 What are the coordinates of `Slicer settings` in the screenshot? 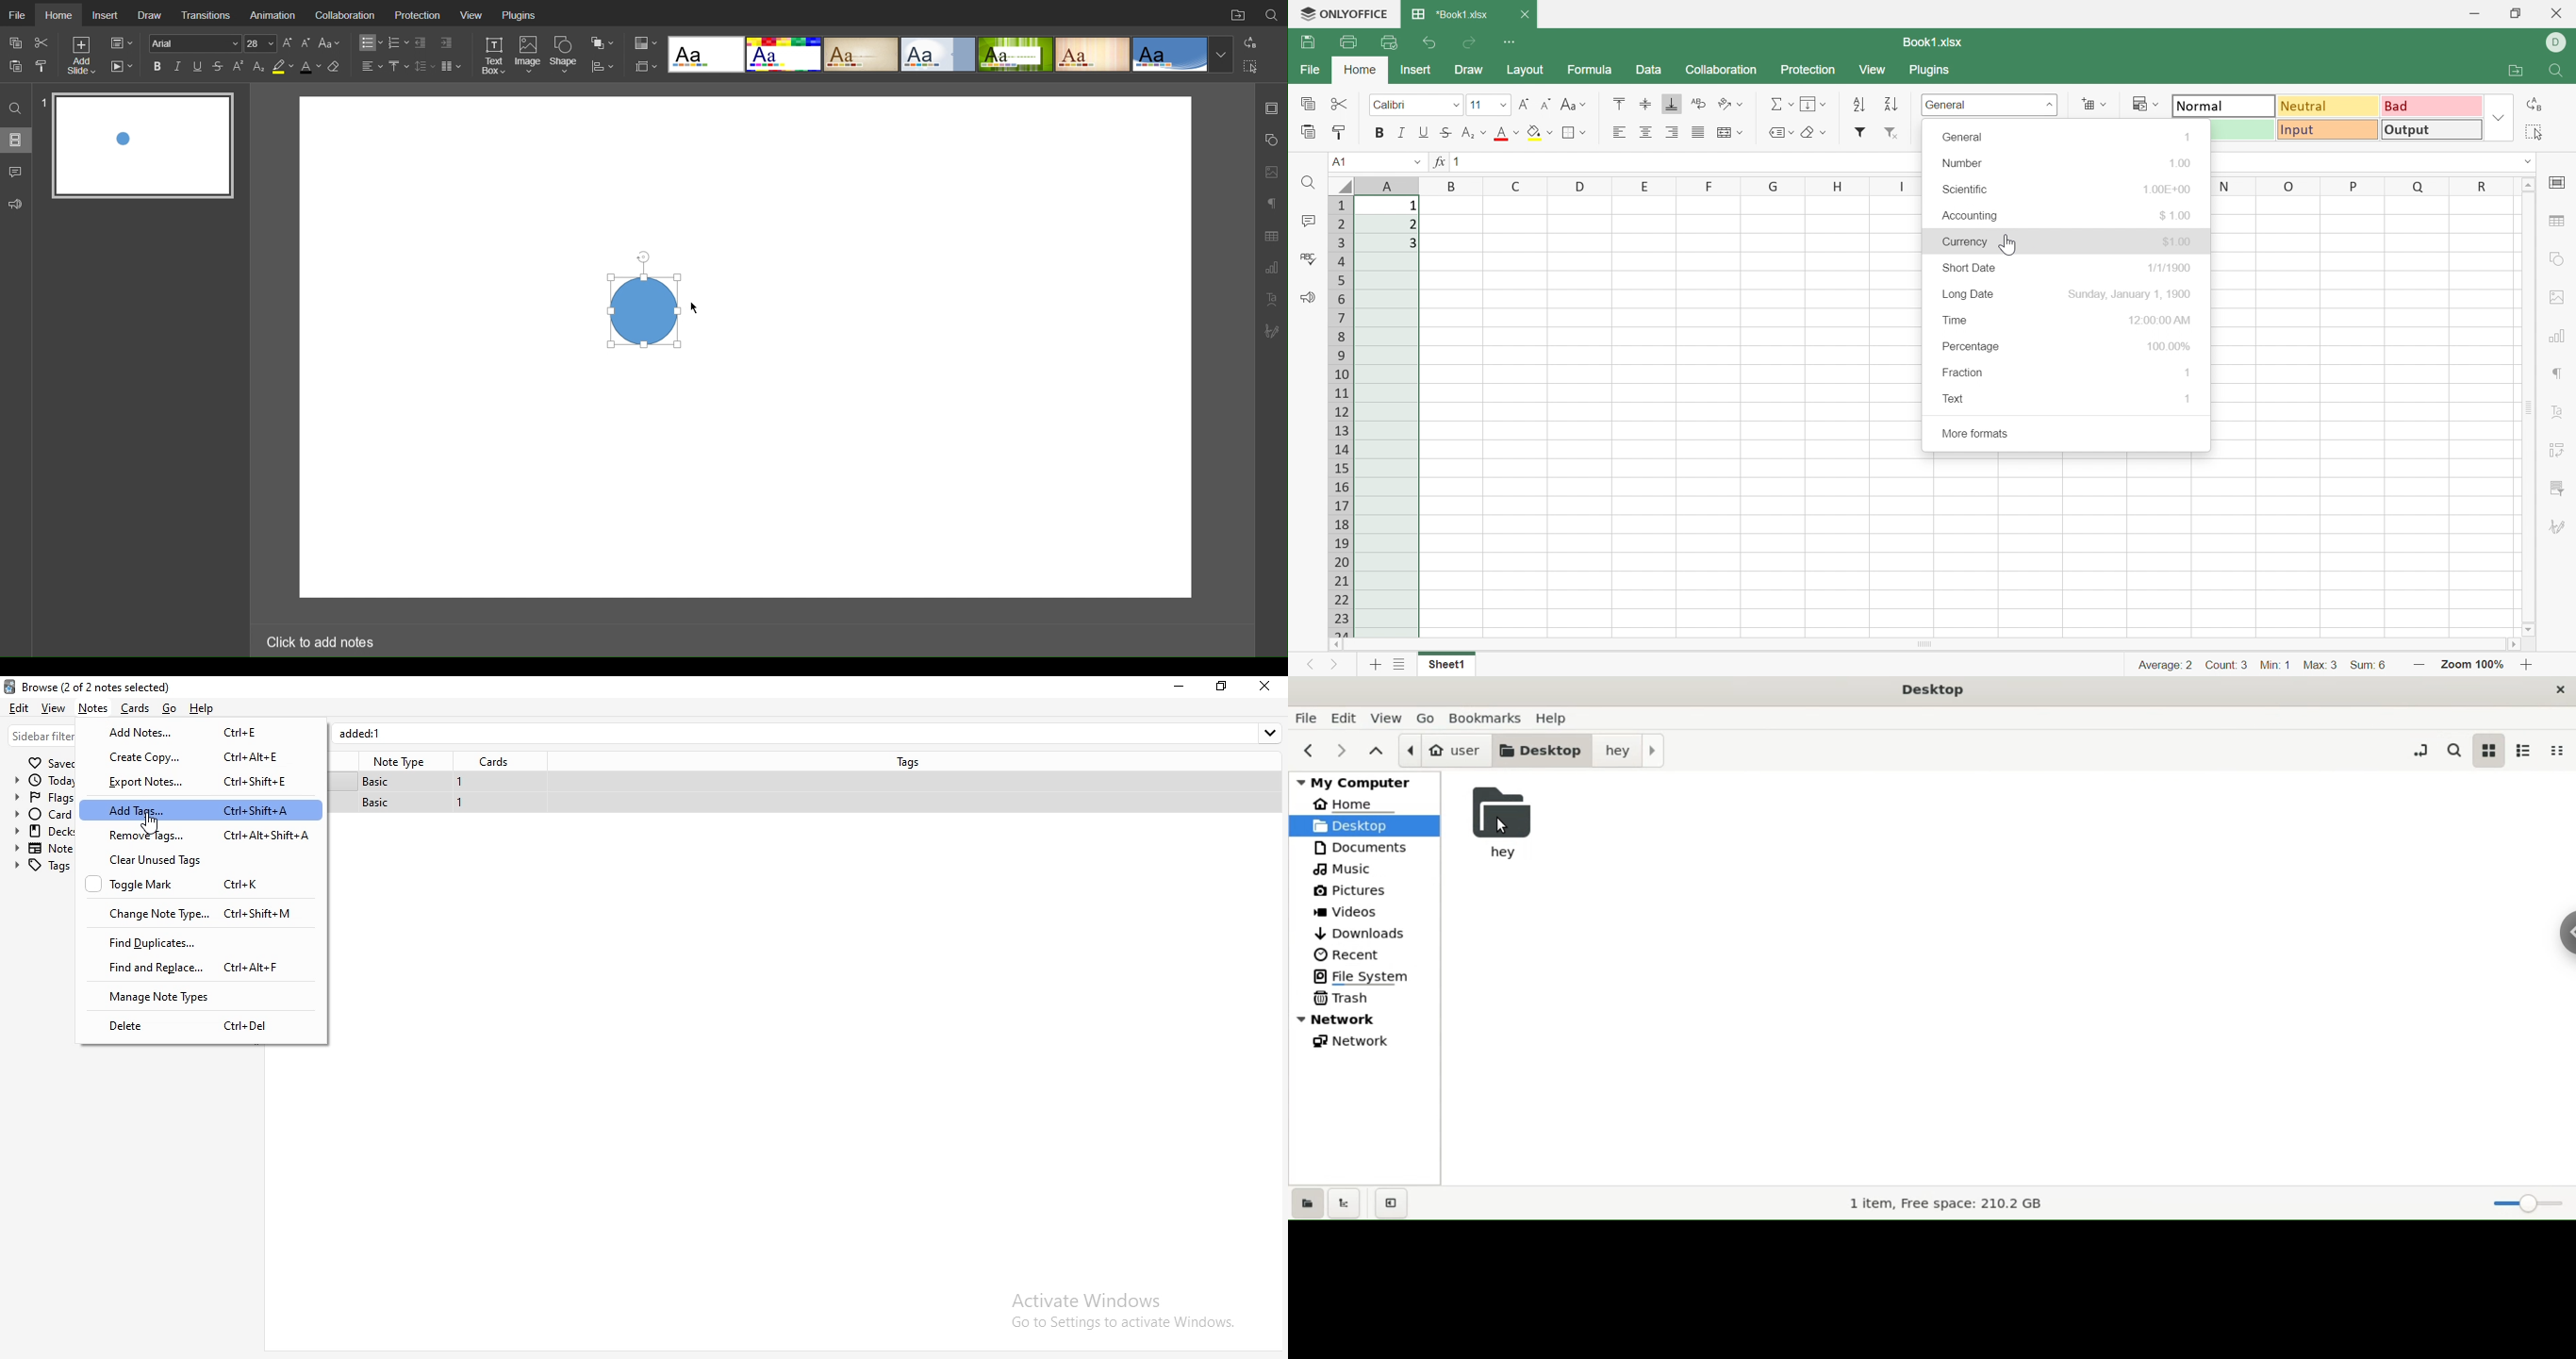 It's located at (2556, 488).